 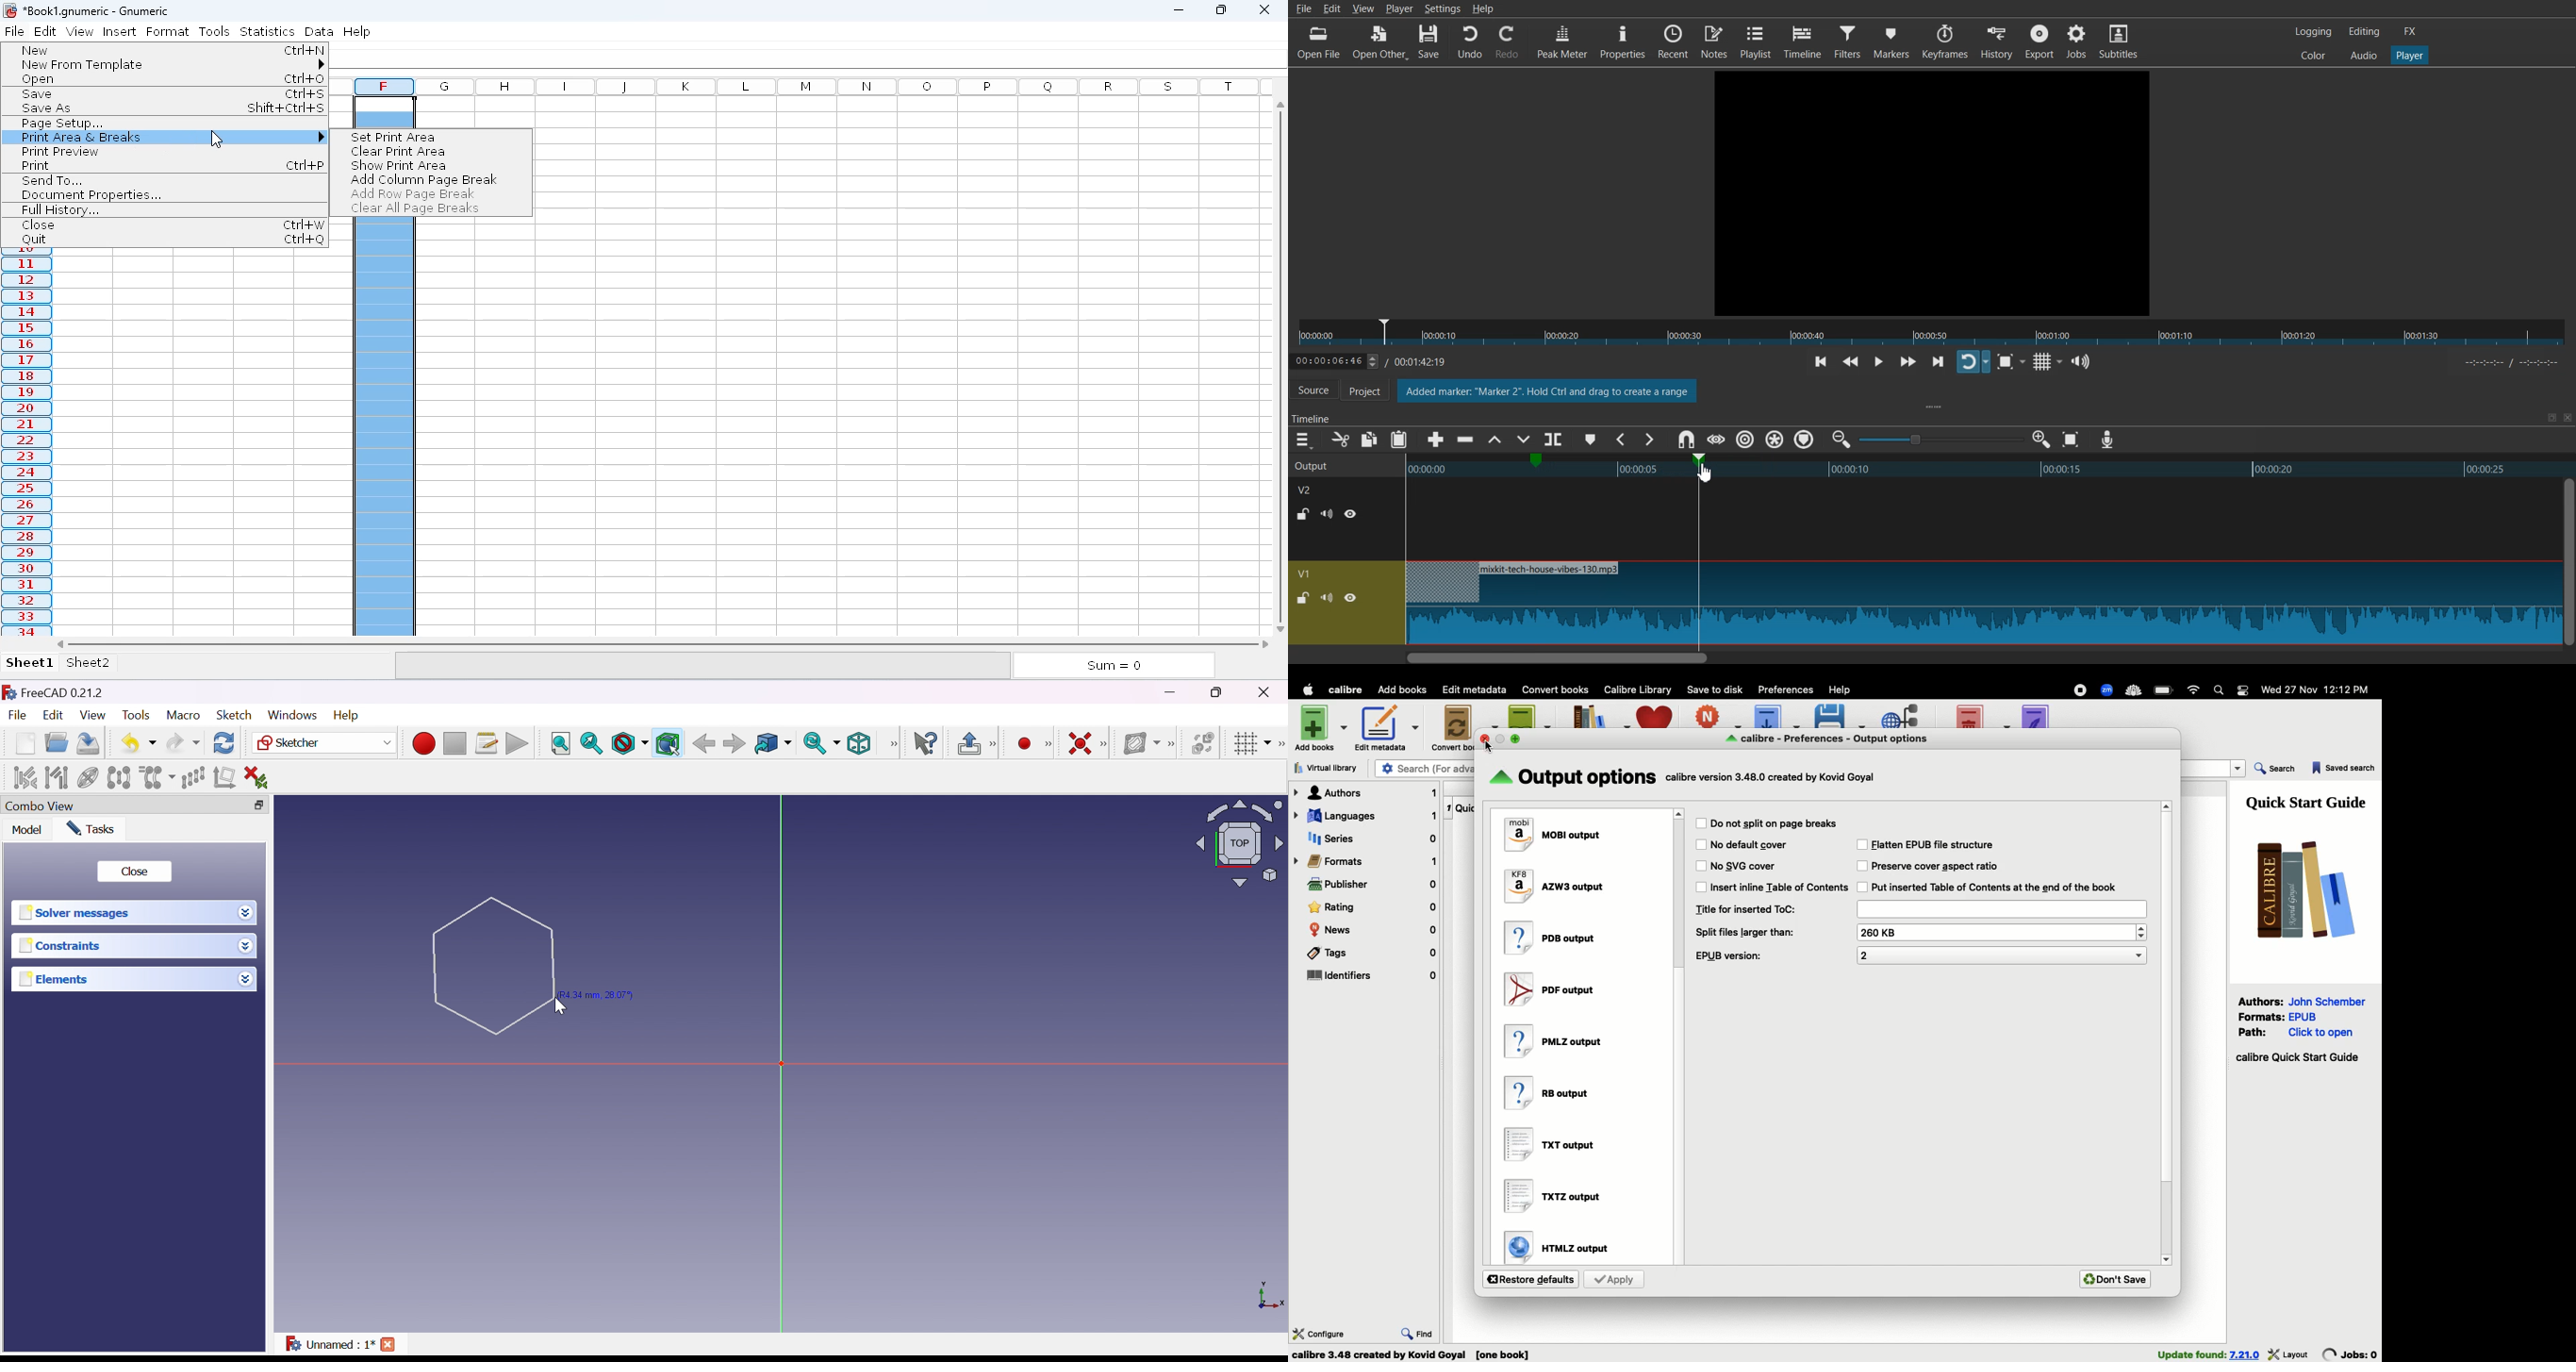 I want to click on windows, so click(x=292, y=715).